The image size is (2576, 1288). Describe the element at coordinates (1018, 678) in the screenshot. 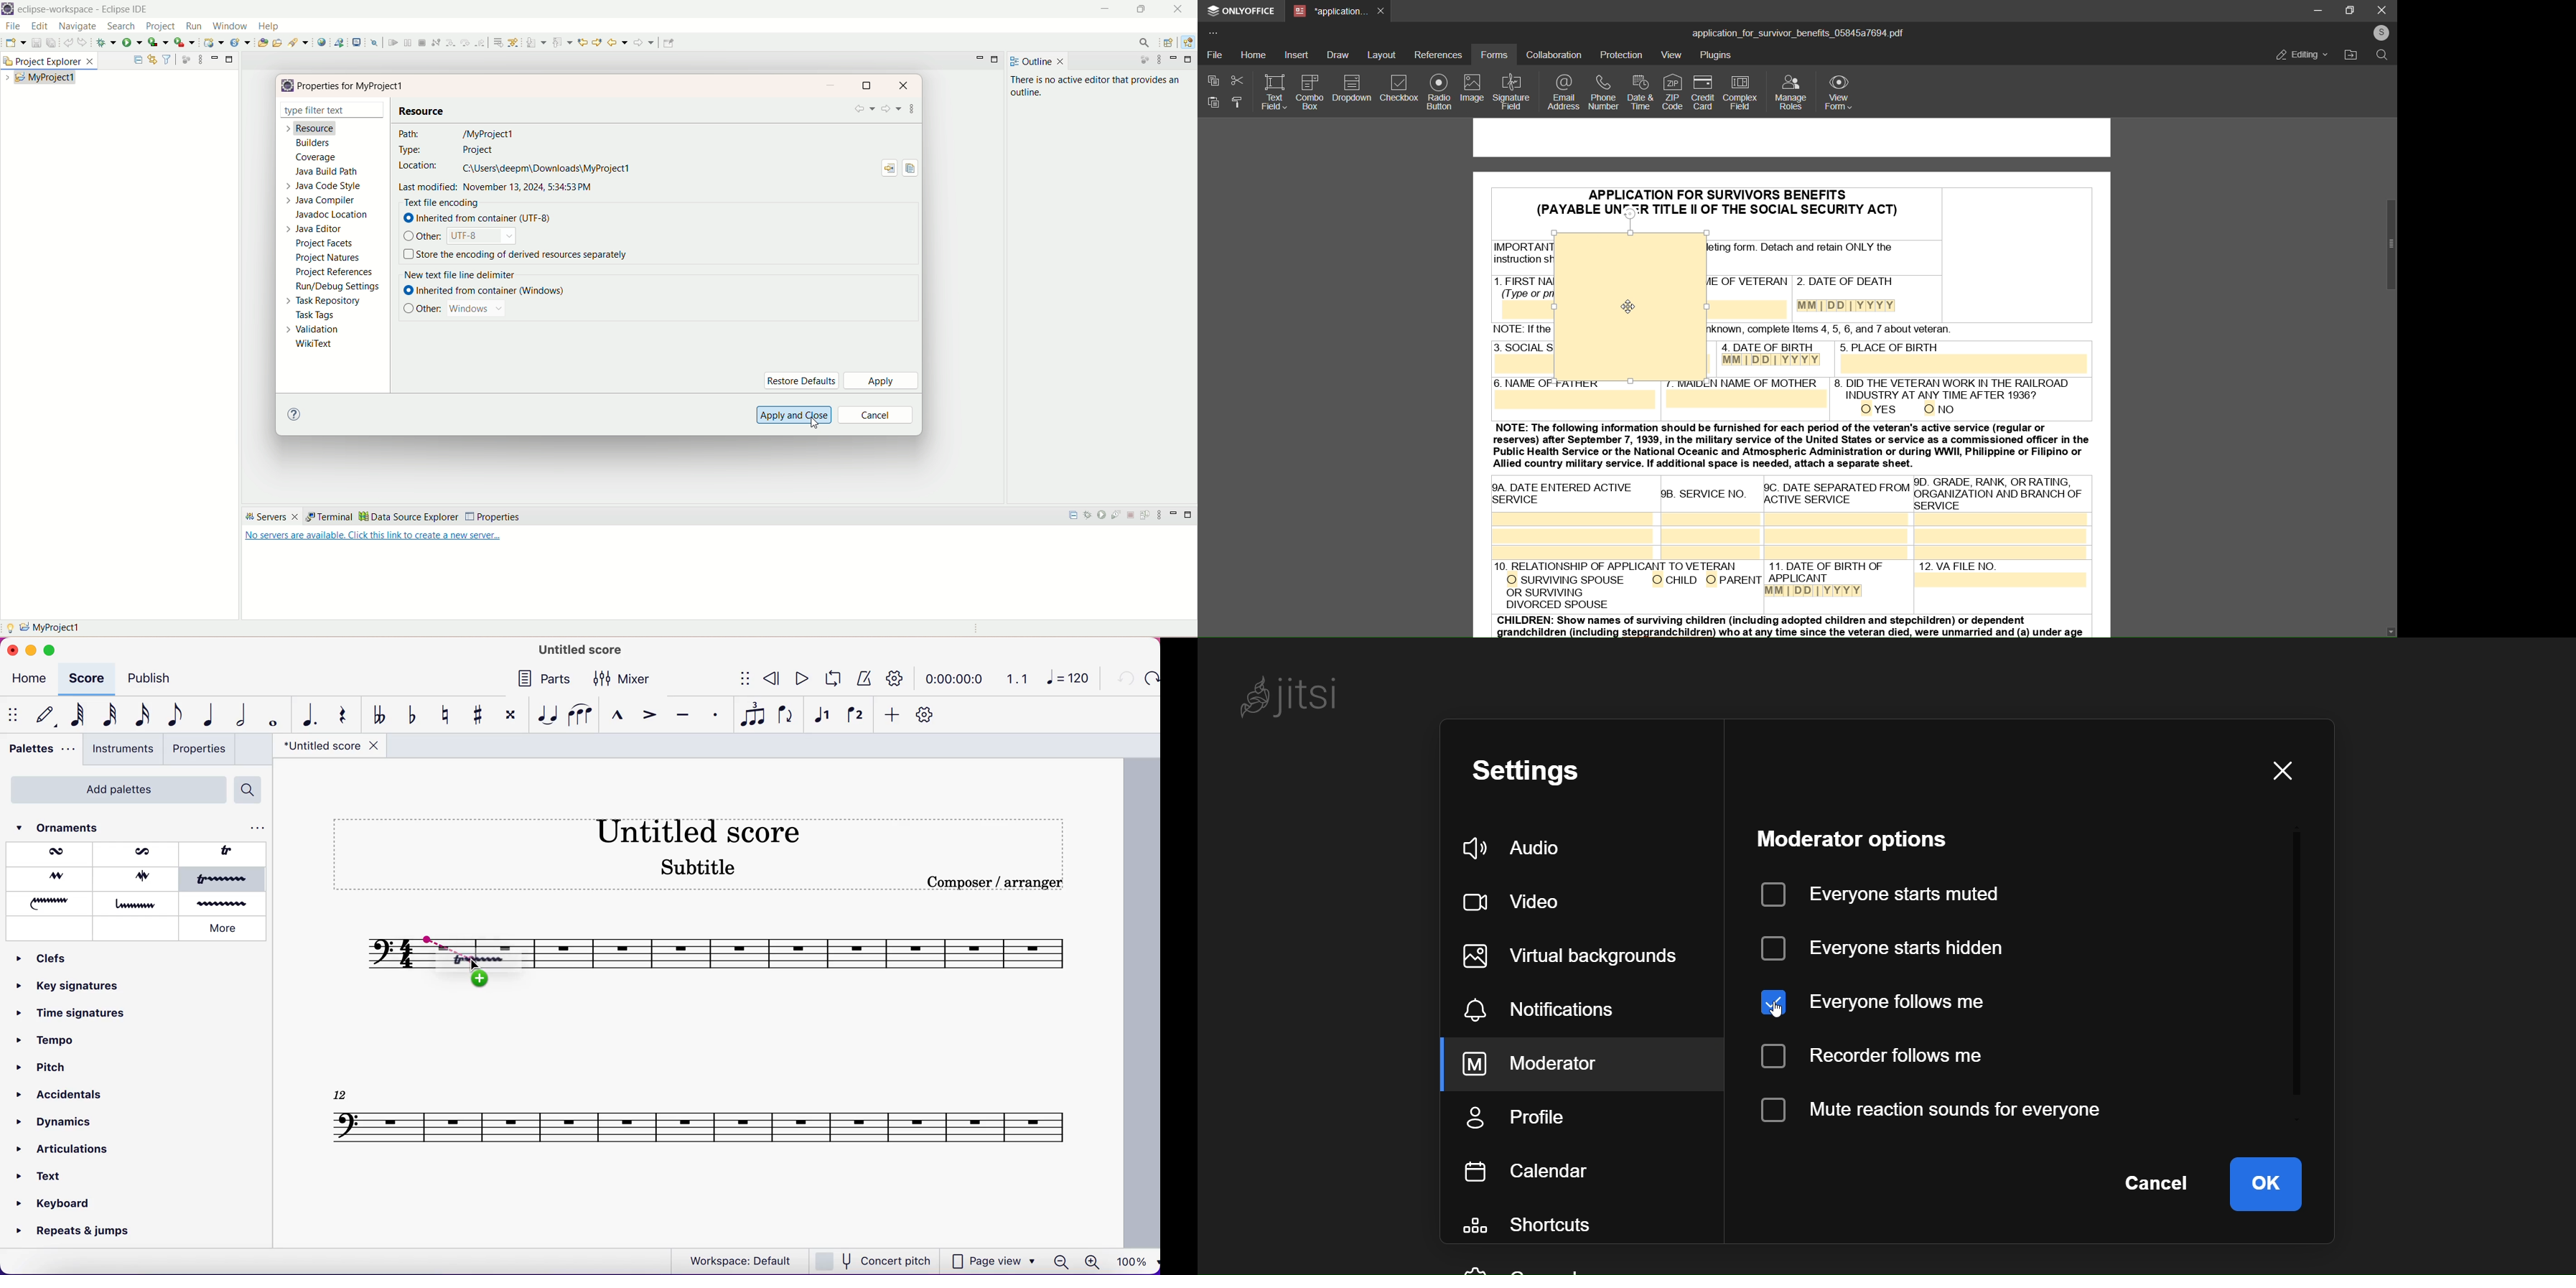

I see `1.1` at that location.